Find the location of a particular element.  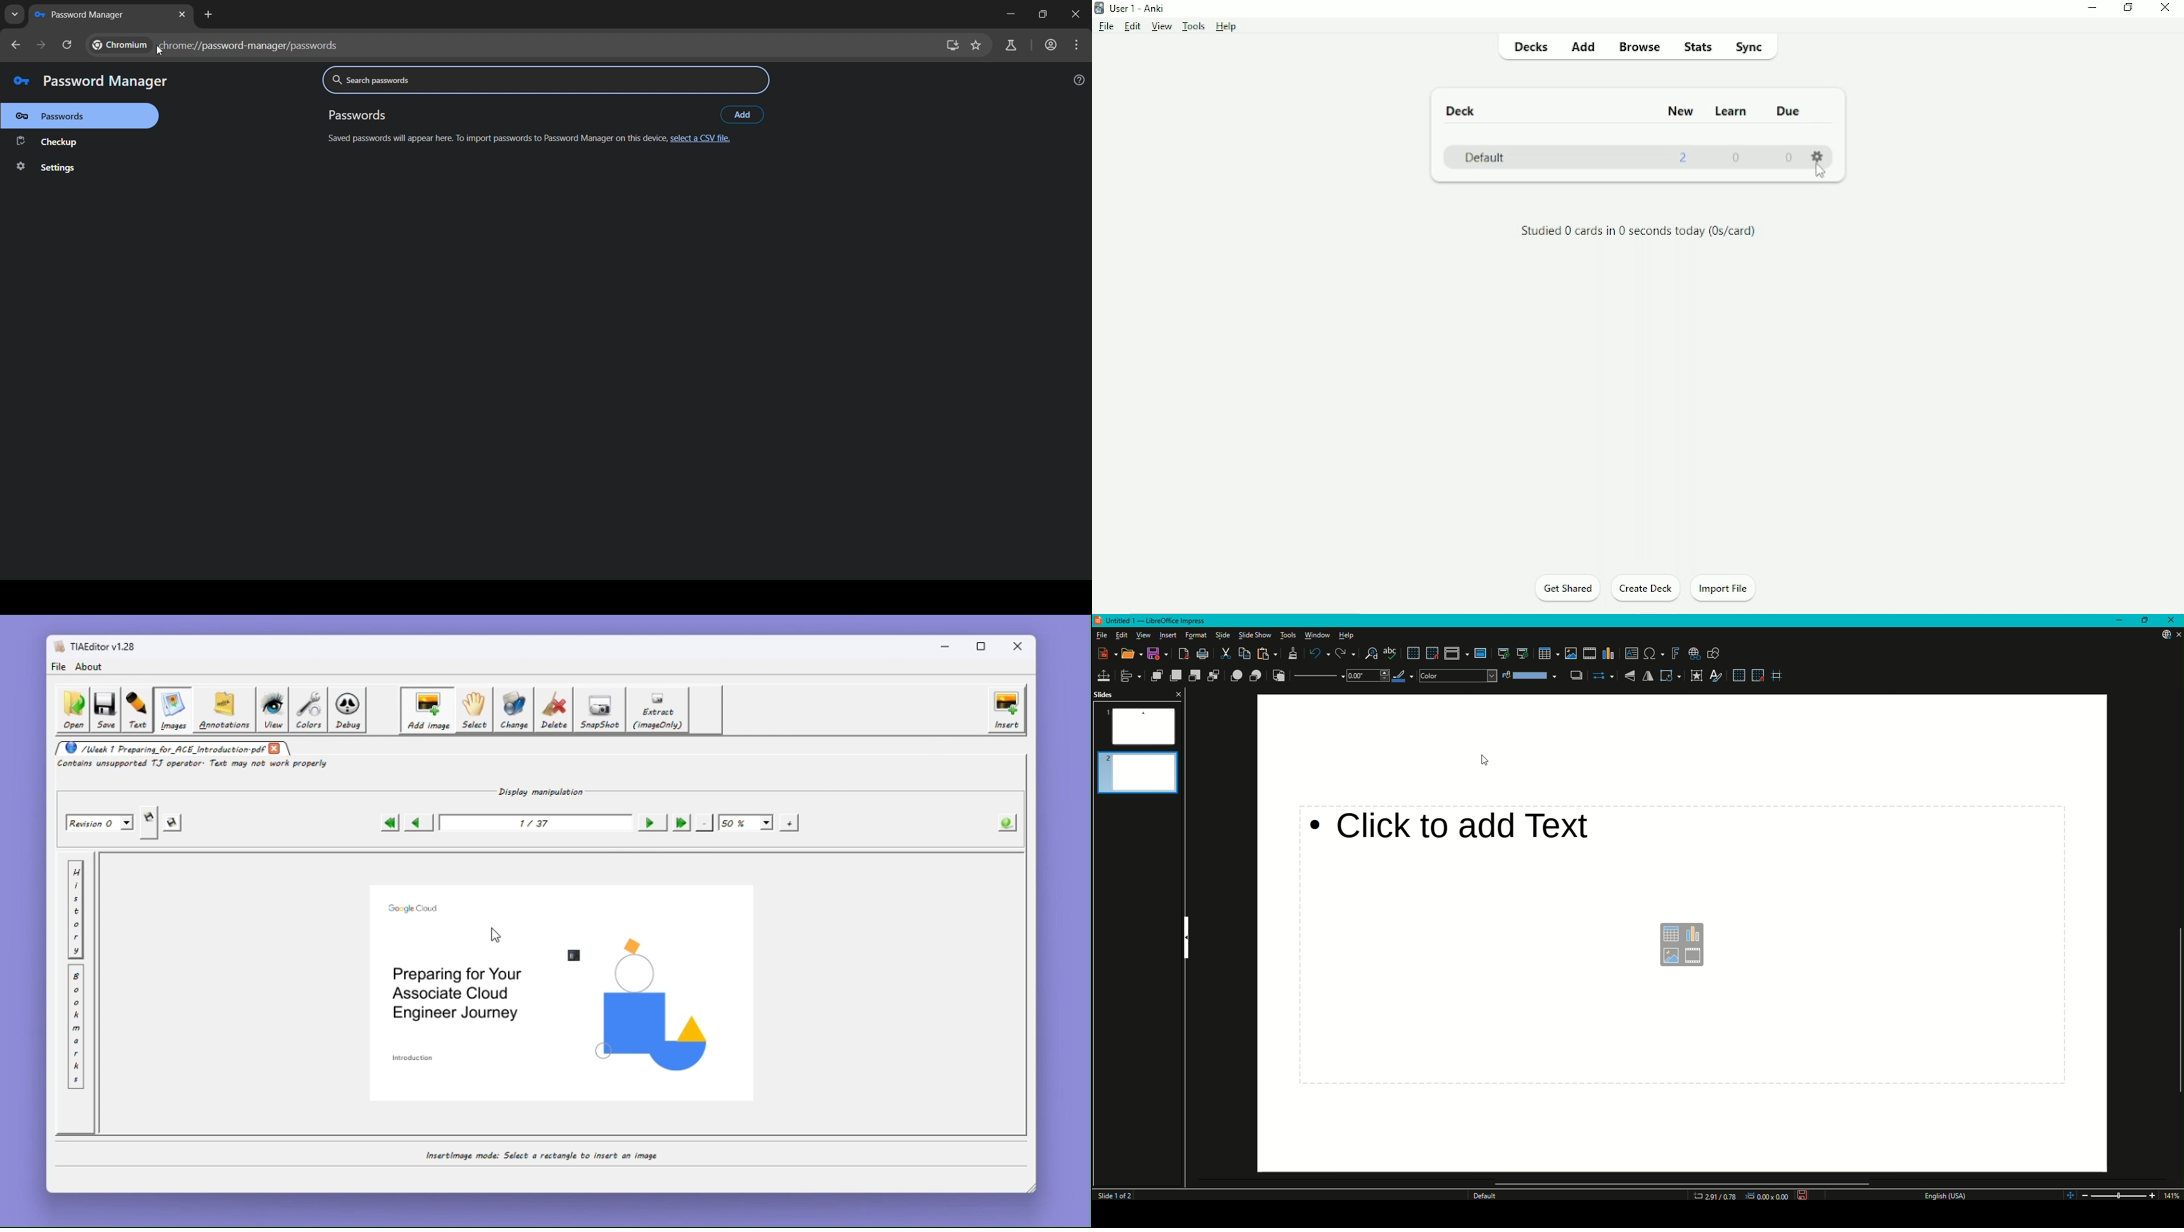

Sync is located at coordinates (1749, 46).